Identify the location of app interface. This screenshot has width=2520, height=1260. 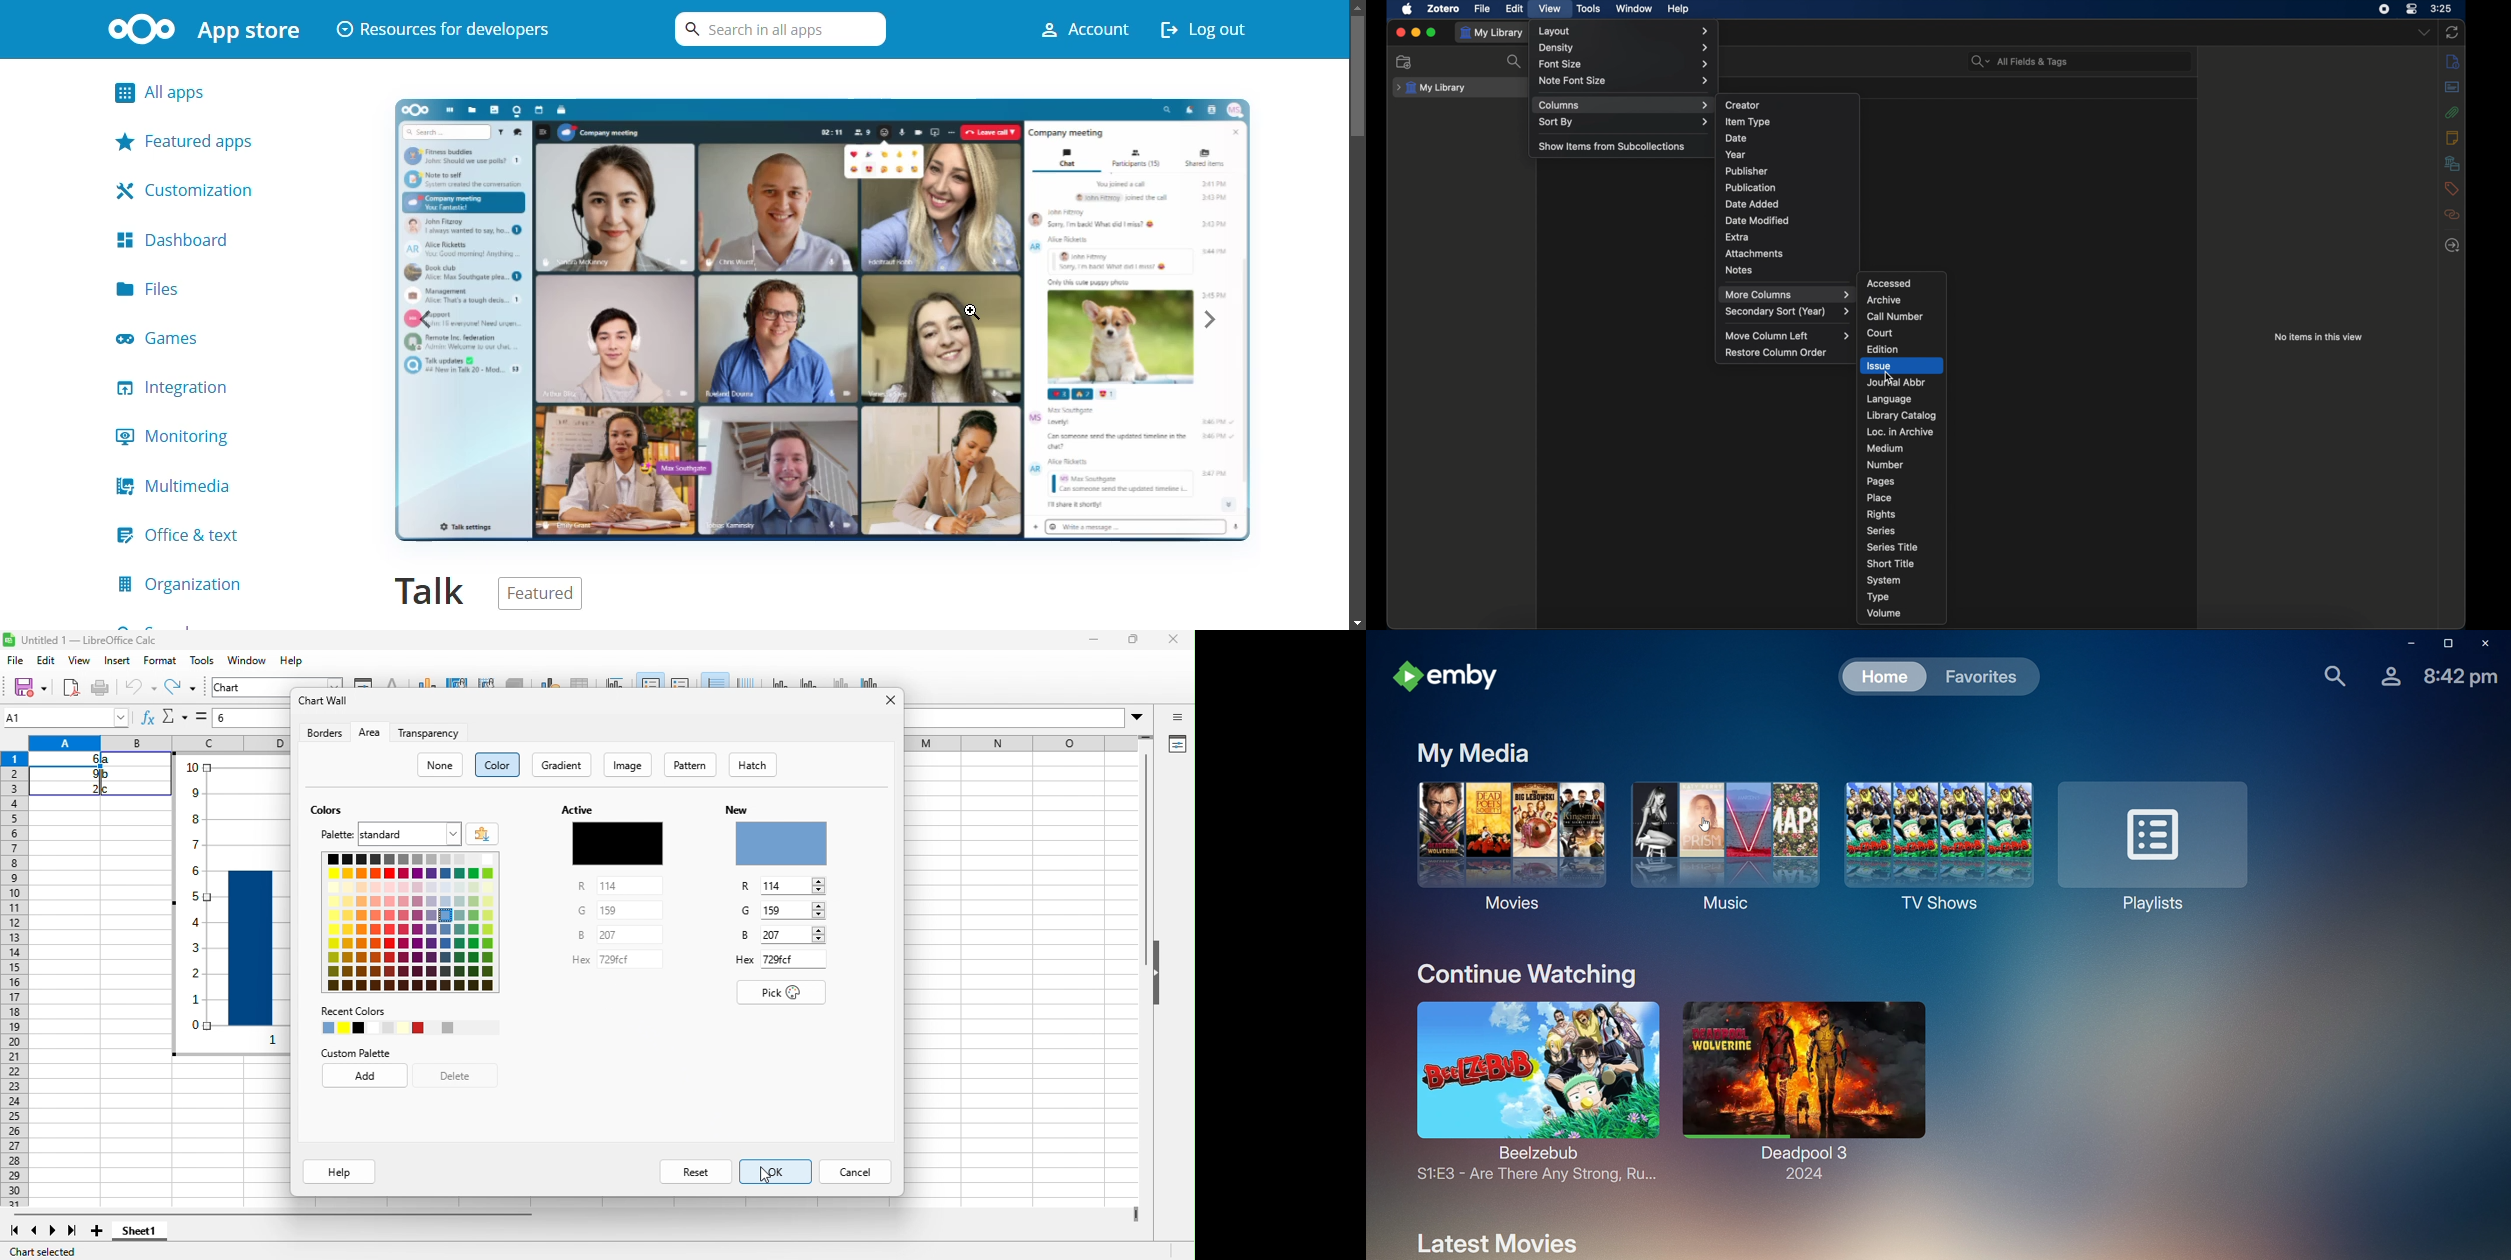
(822, 320).